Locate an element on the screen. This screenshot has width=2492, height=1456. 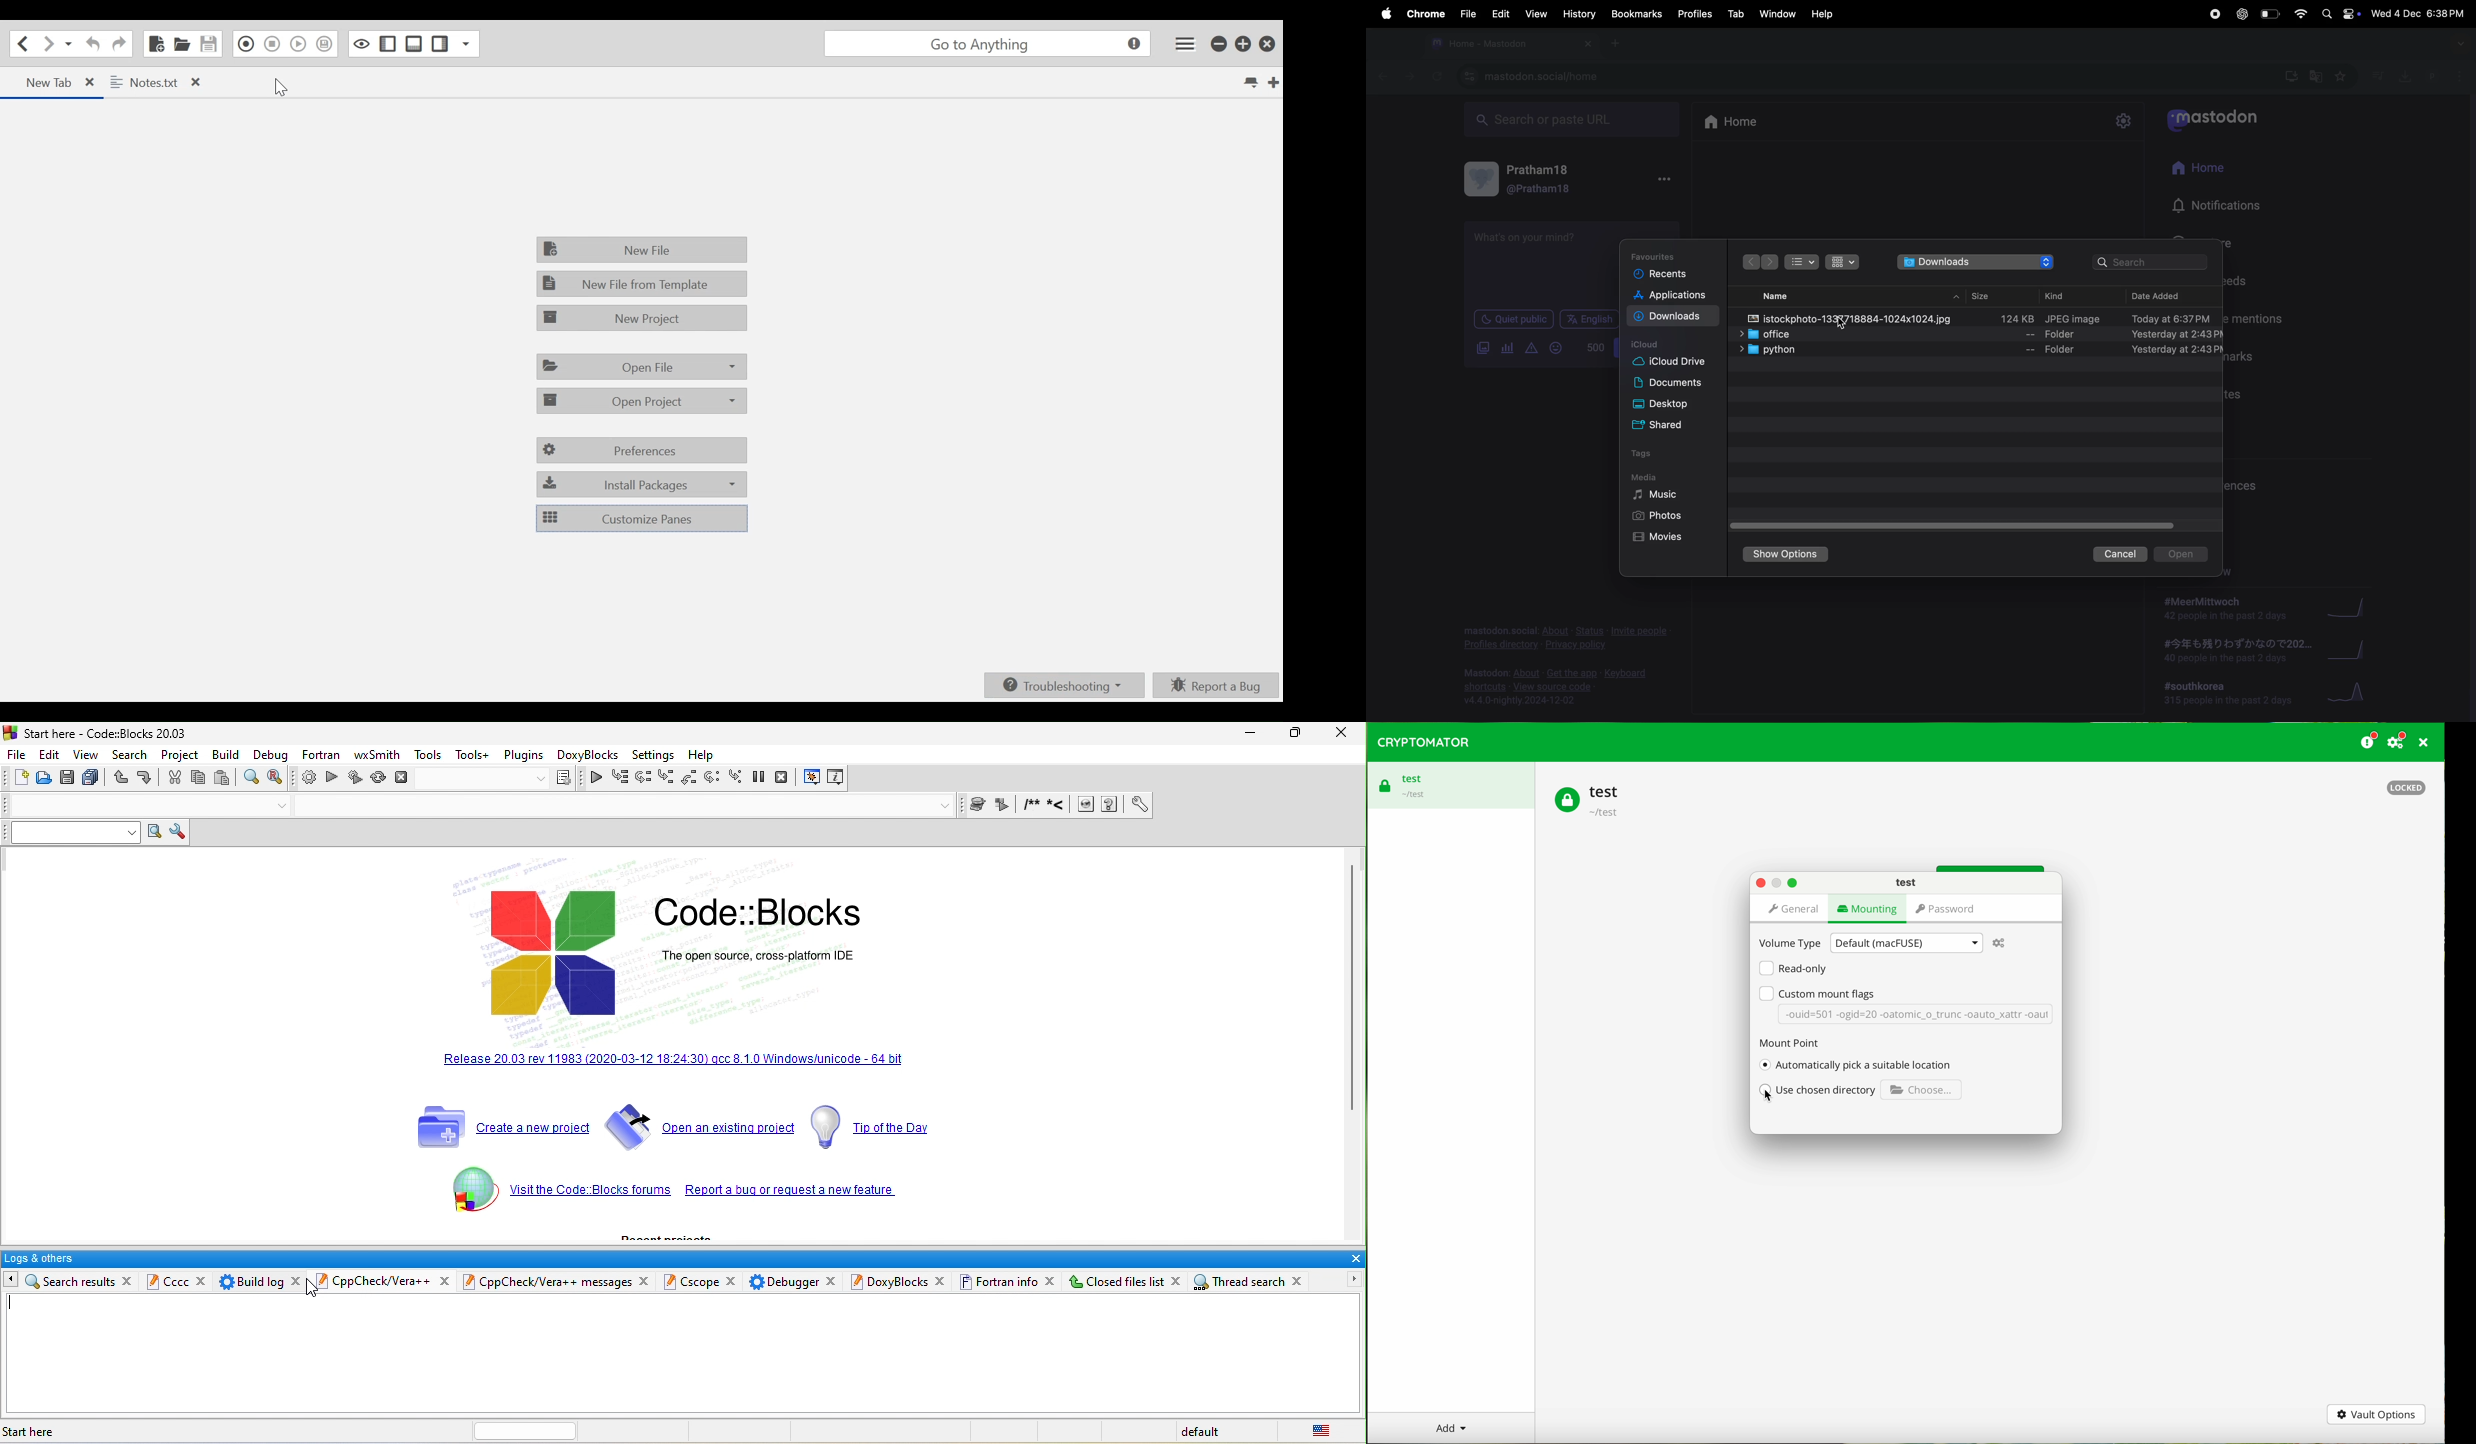
tab is located at coordinates (1736, 14).